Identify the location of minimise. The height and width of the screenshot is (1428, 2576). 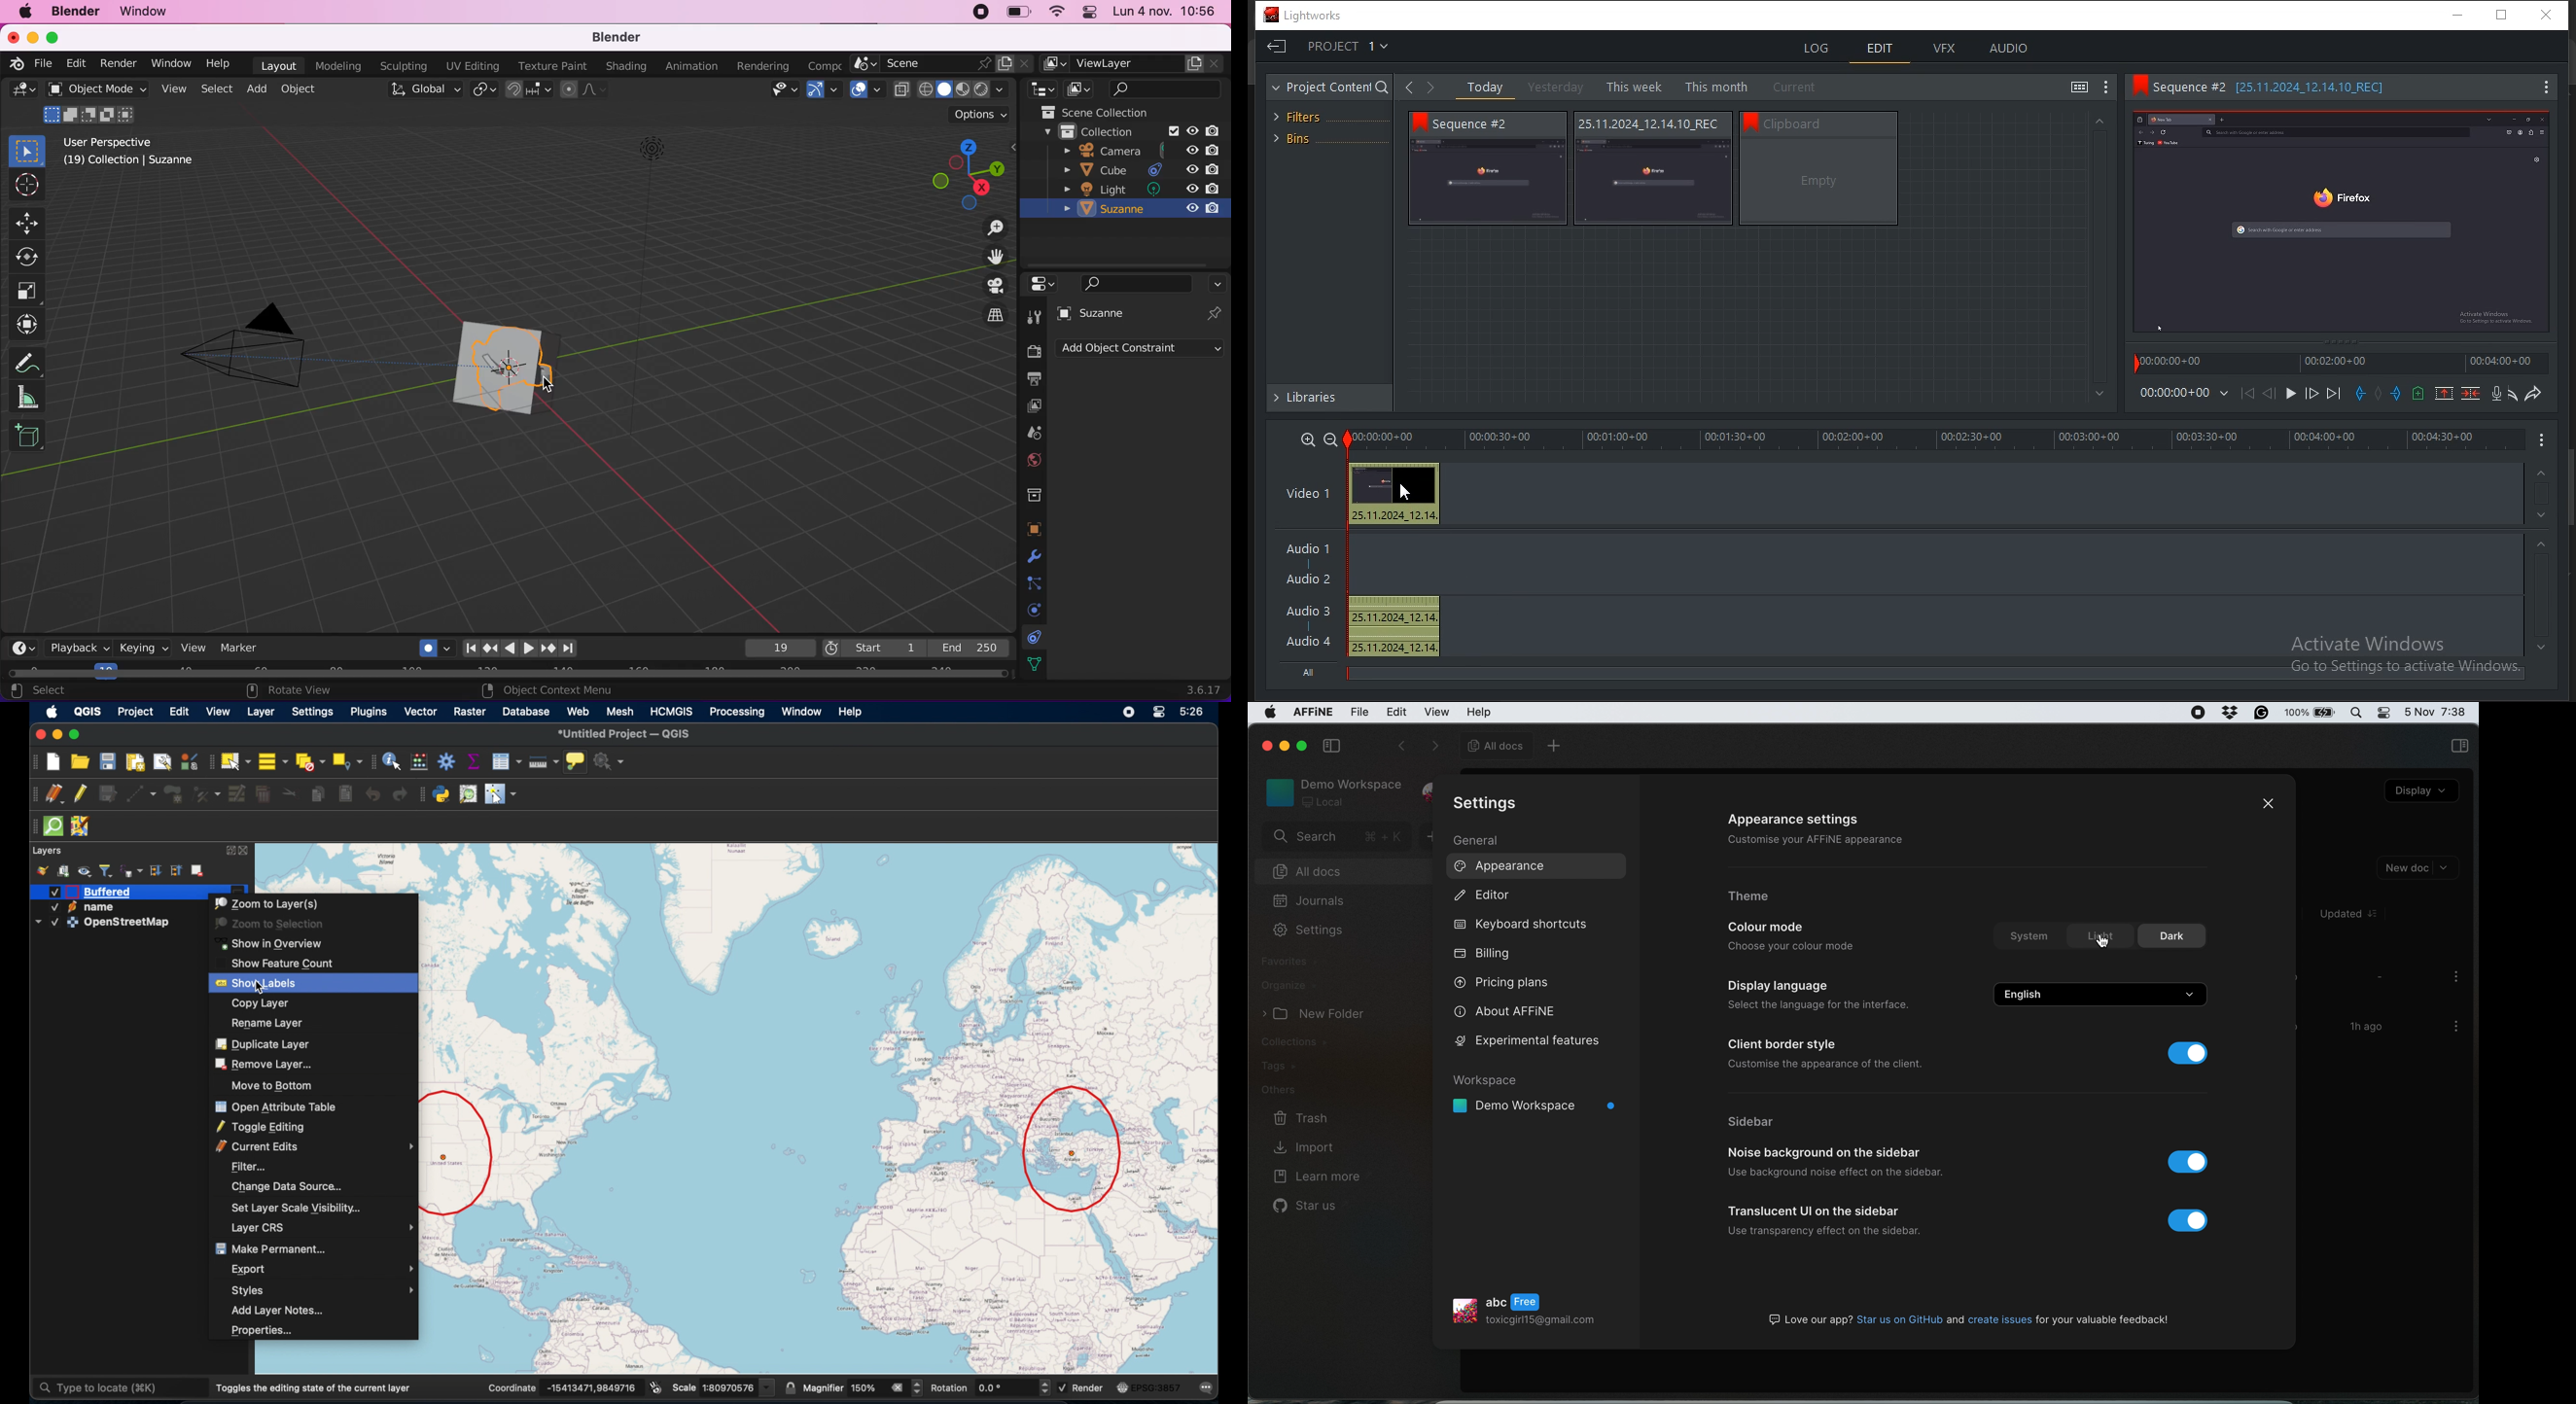
(1284, 744).